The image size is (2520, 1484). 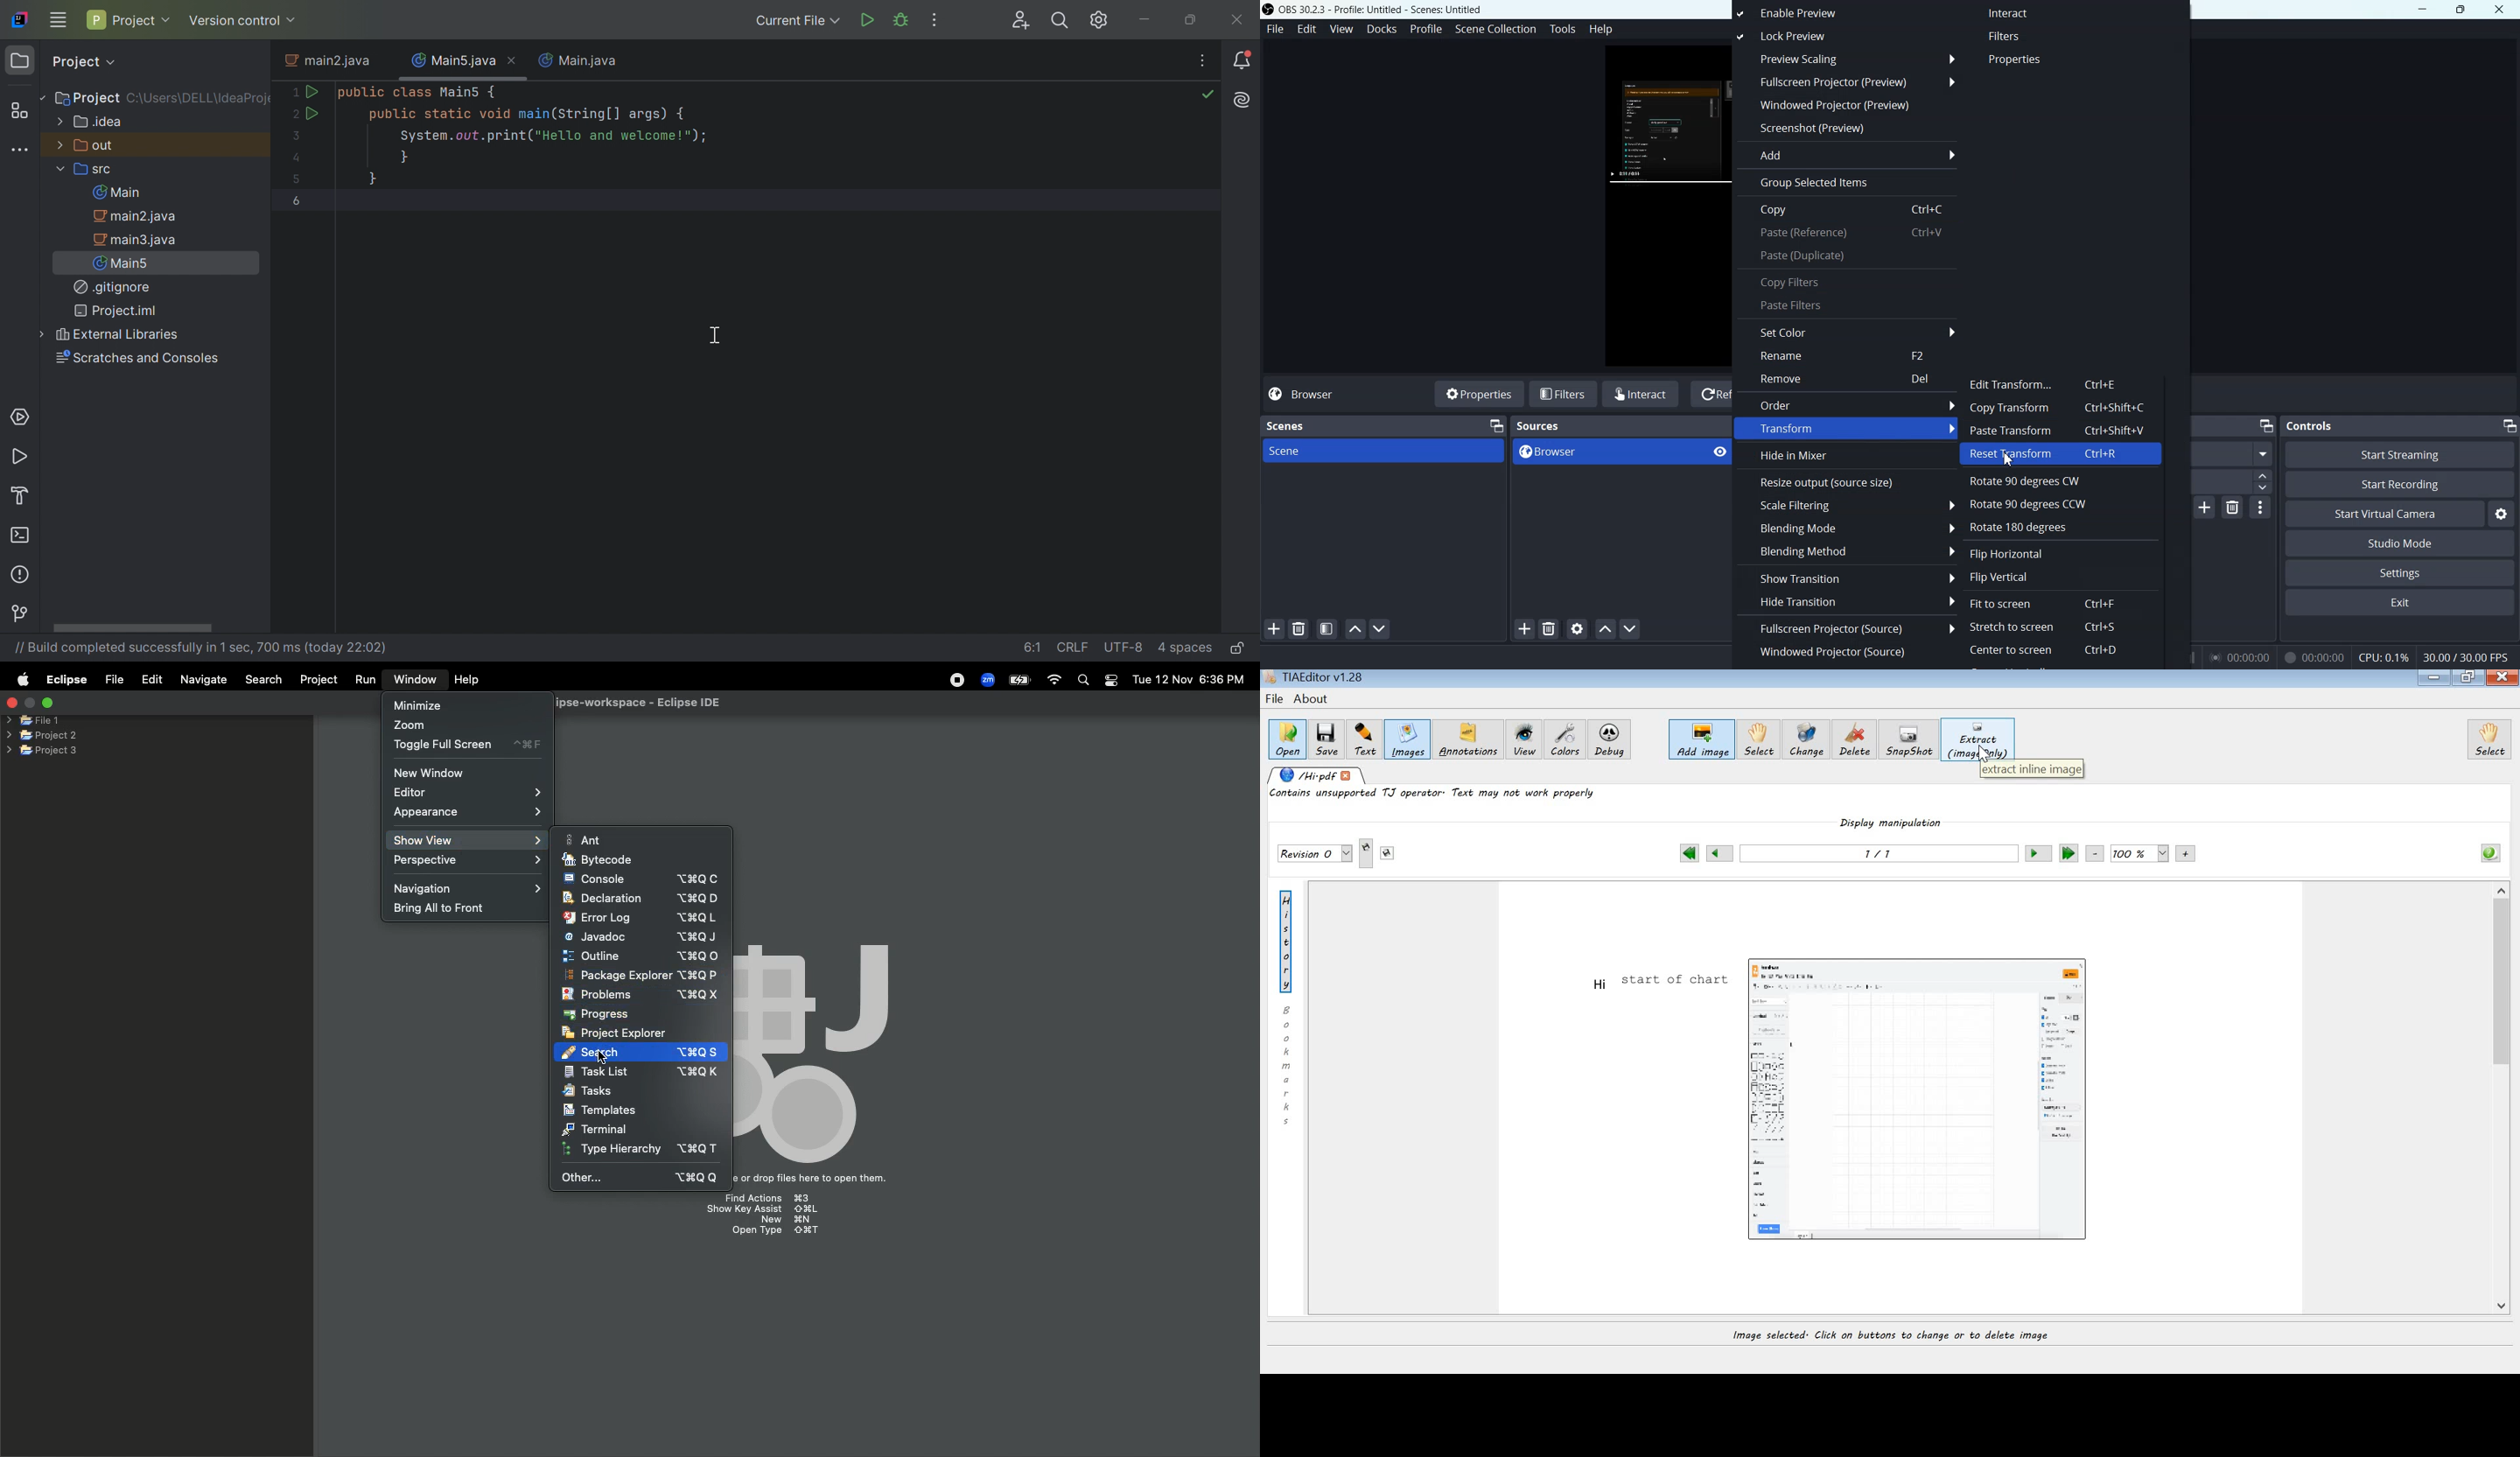 What do you see at coordinates (2500, 9) in the screenshot?
I see `Close` at bounding box center [2500, 9].